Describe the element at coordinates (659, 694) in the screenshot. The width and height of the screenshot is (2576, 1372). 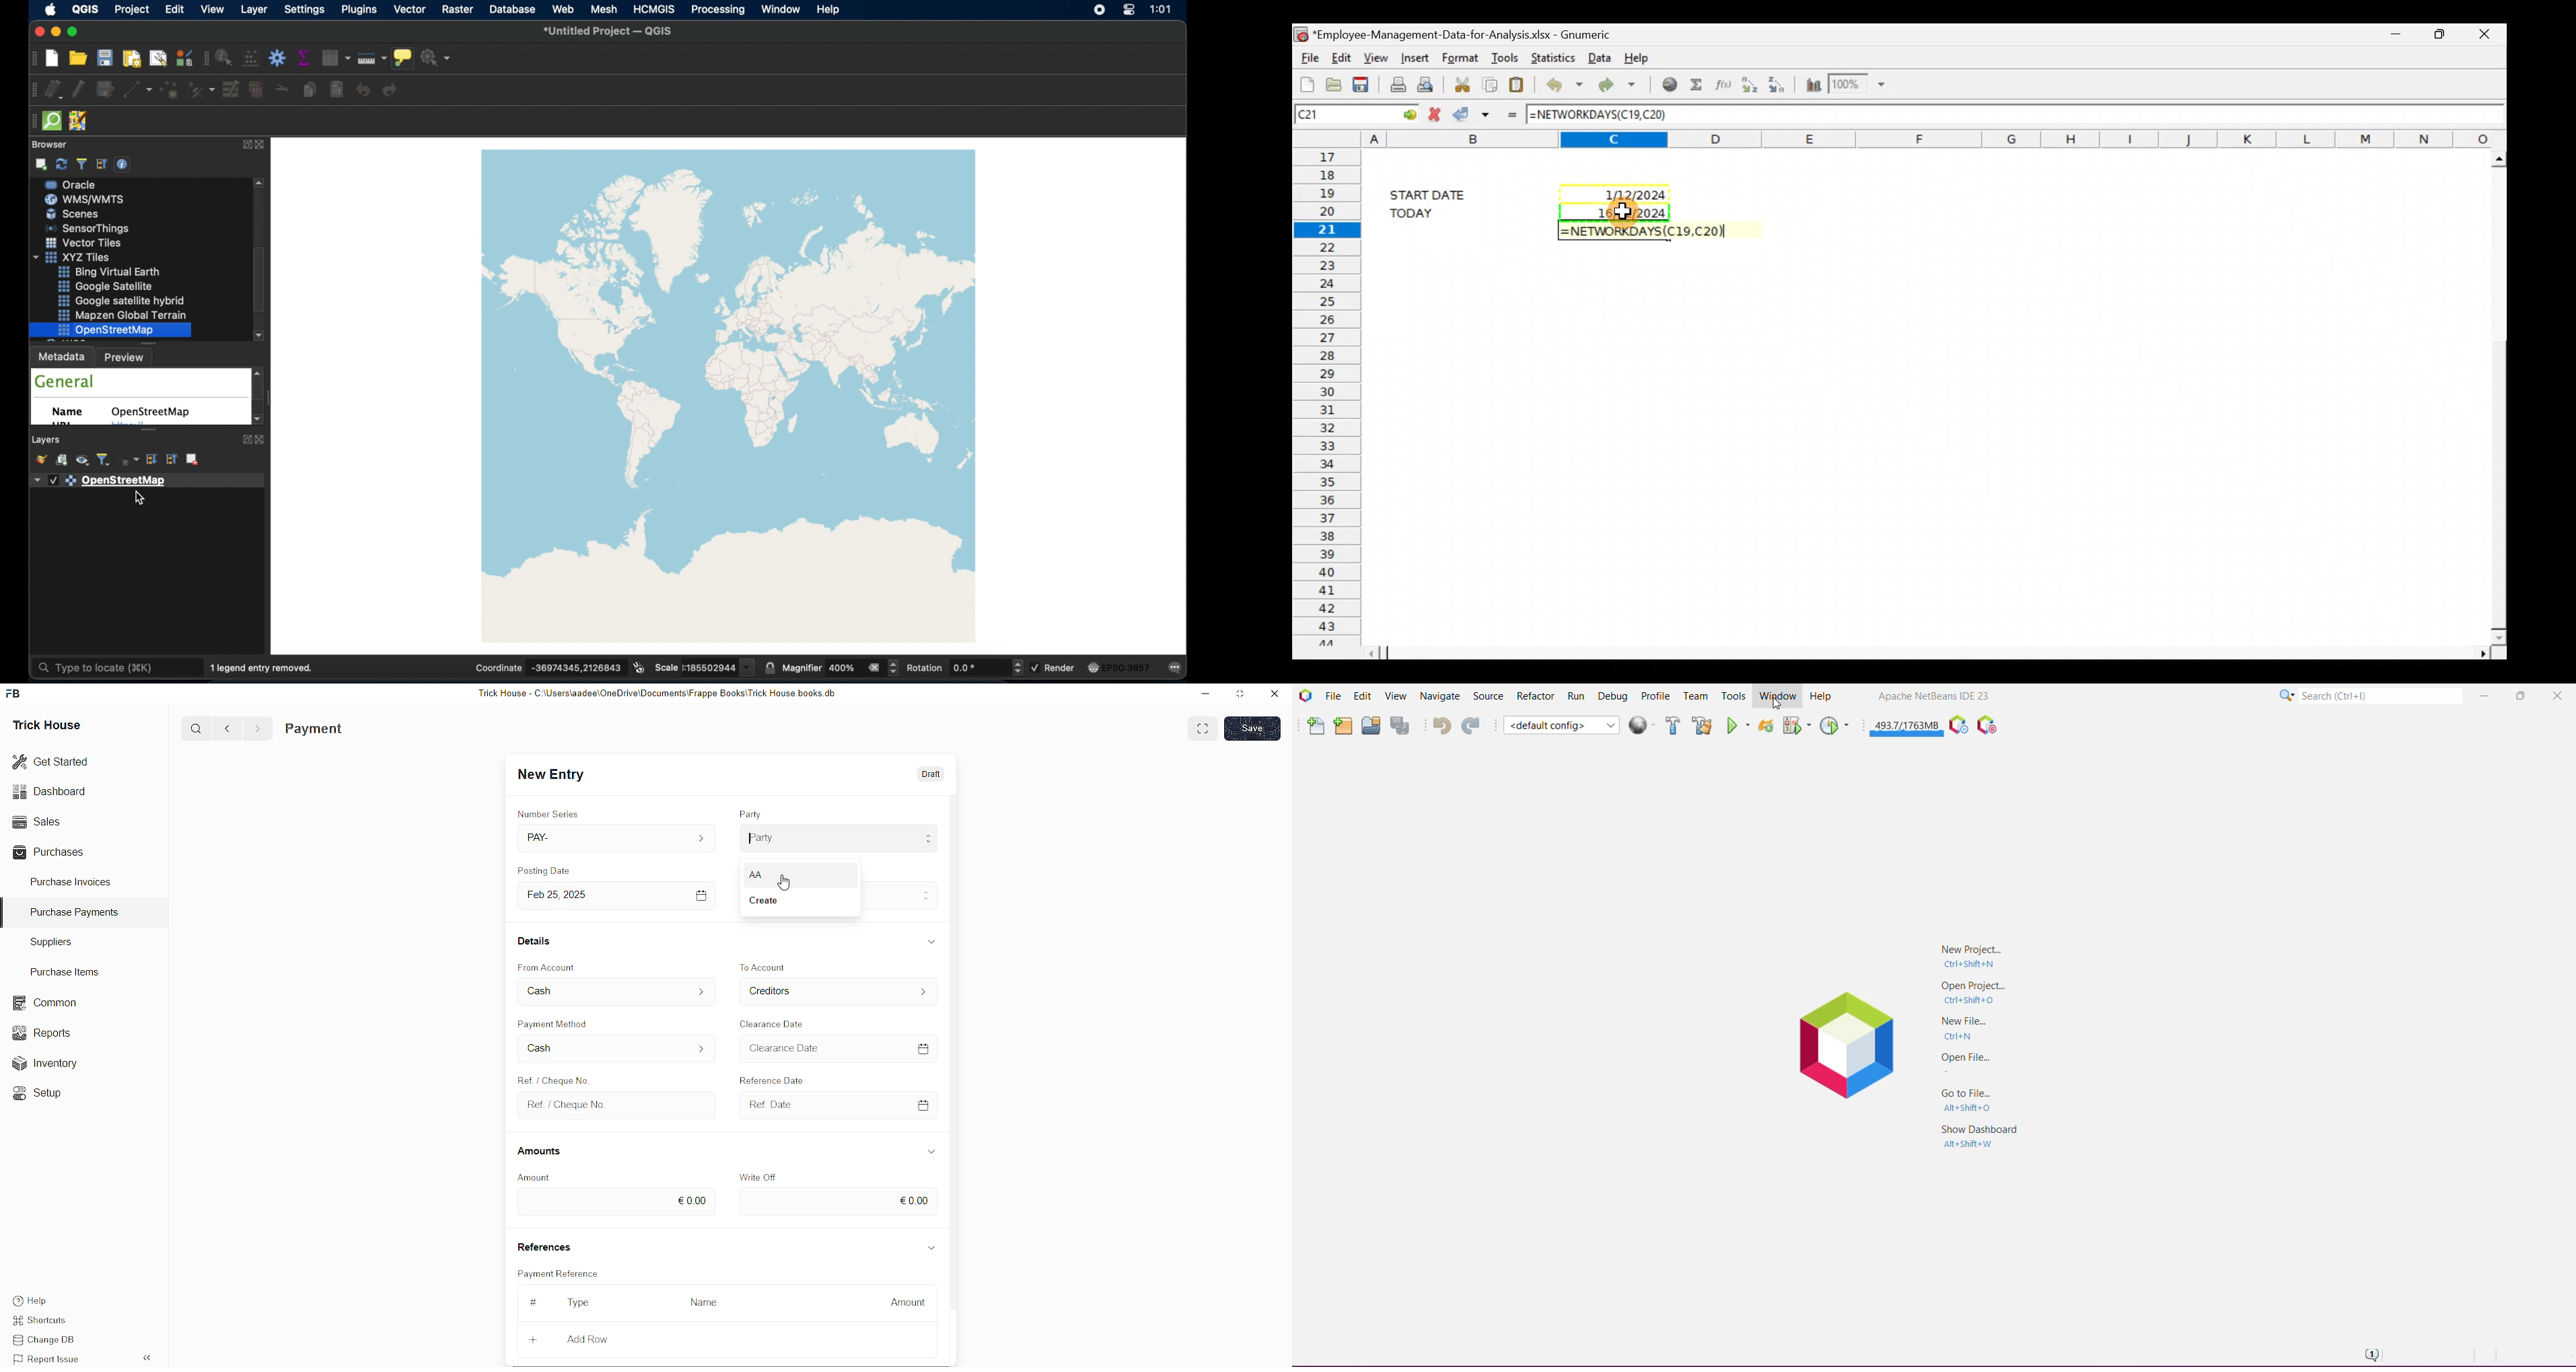
I see `Trick House - C:\Users\aadee\OneDrive\Documents\Frappe Books\Trick House books.db` at that location.